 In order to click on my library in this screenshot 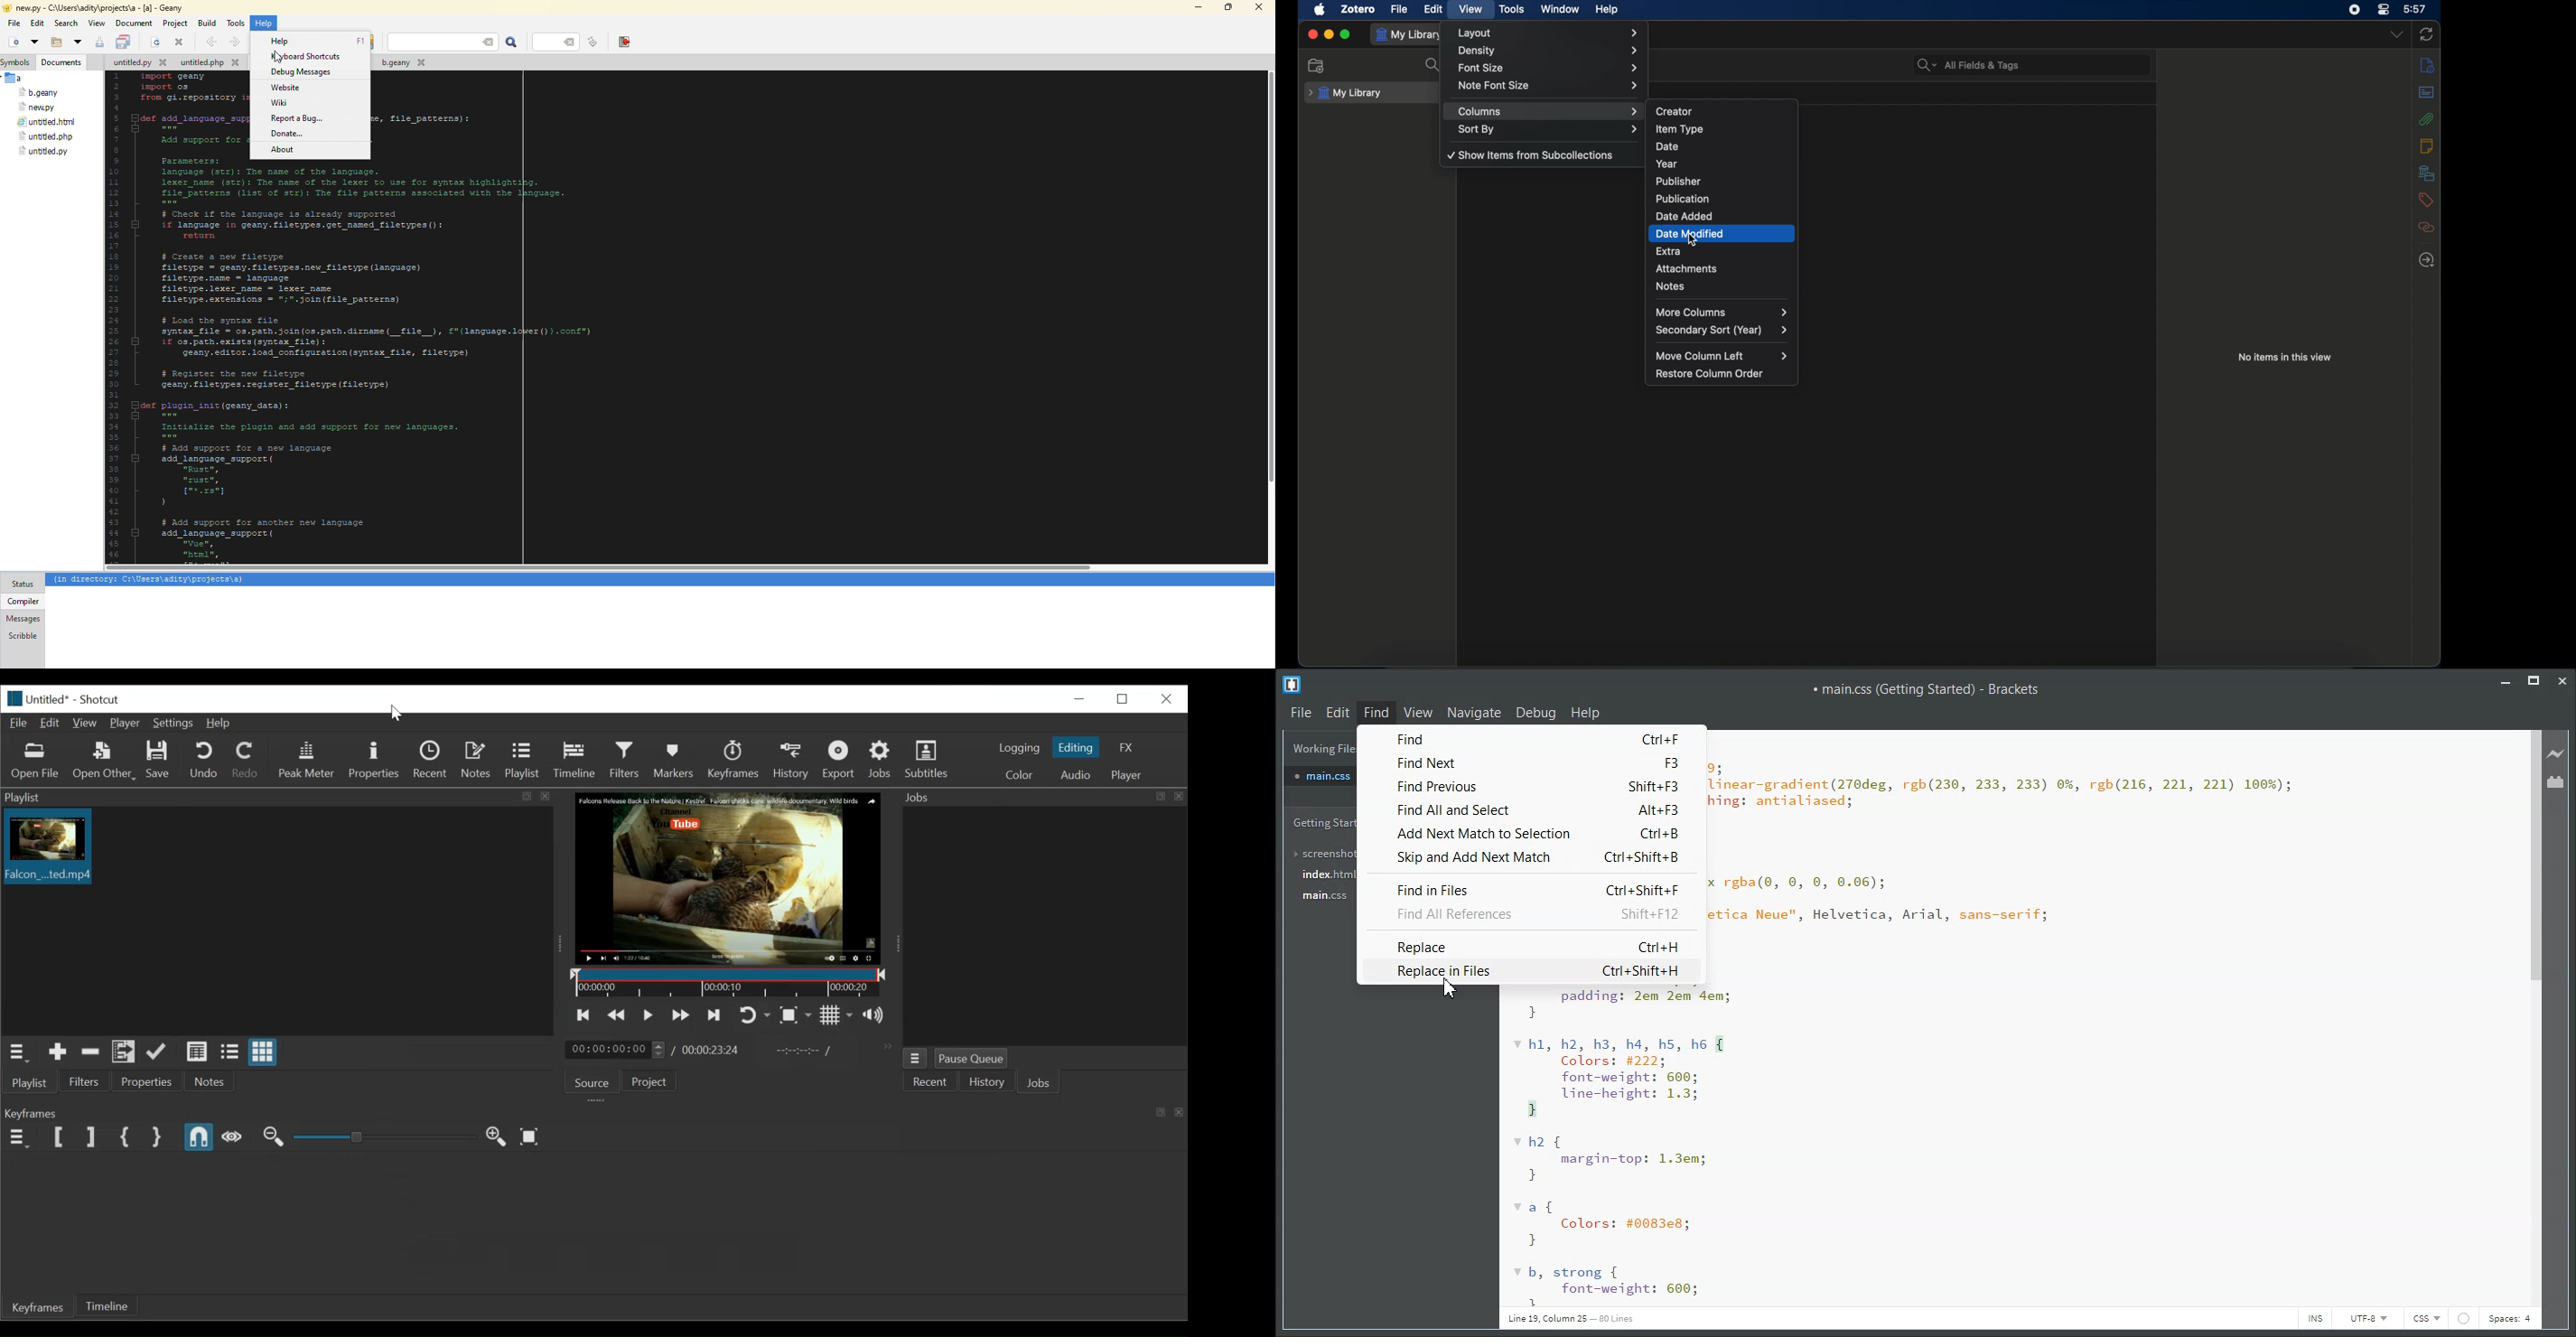, I will do `click(1345, 93)`.